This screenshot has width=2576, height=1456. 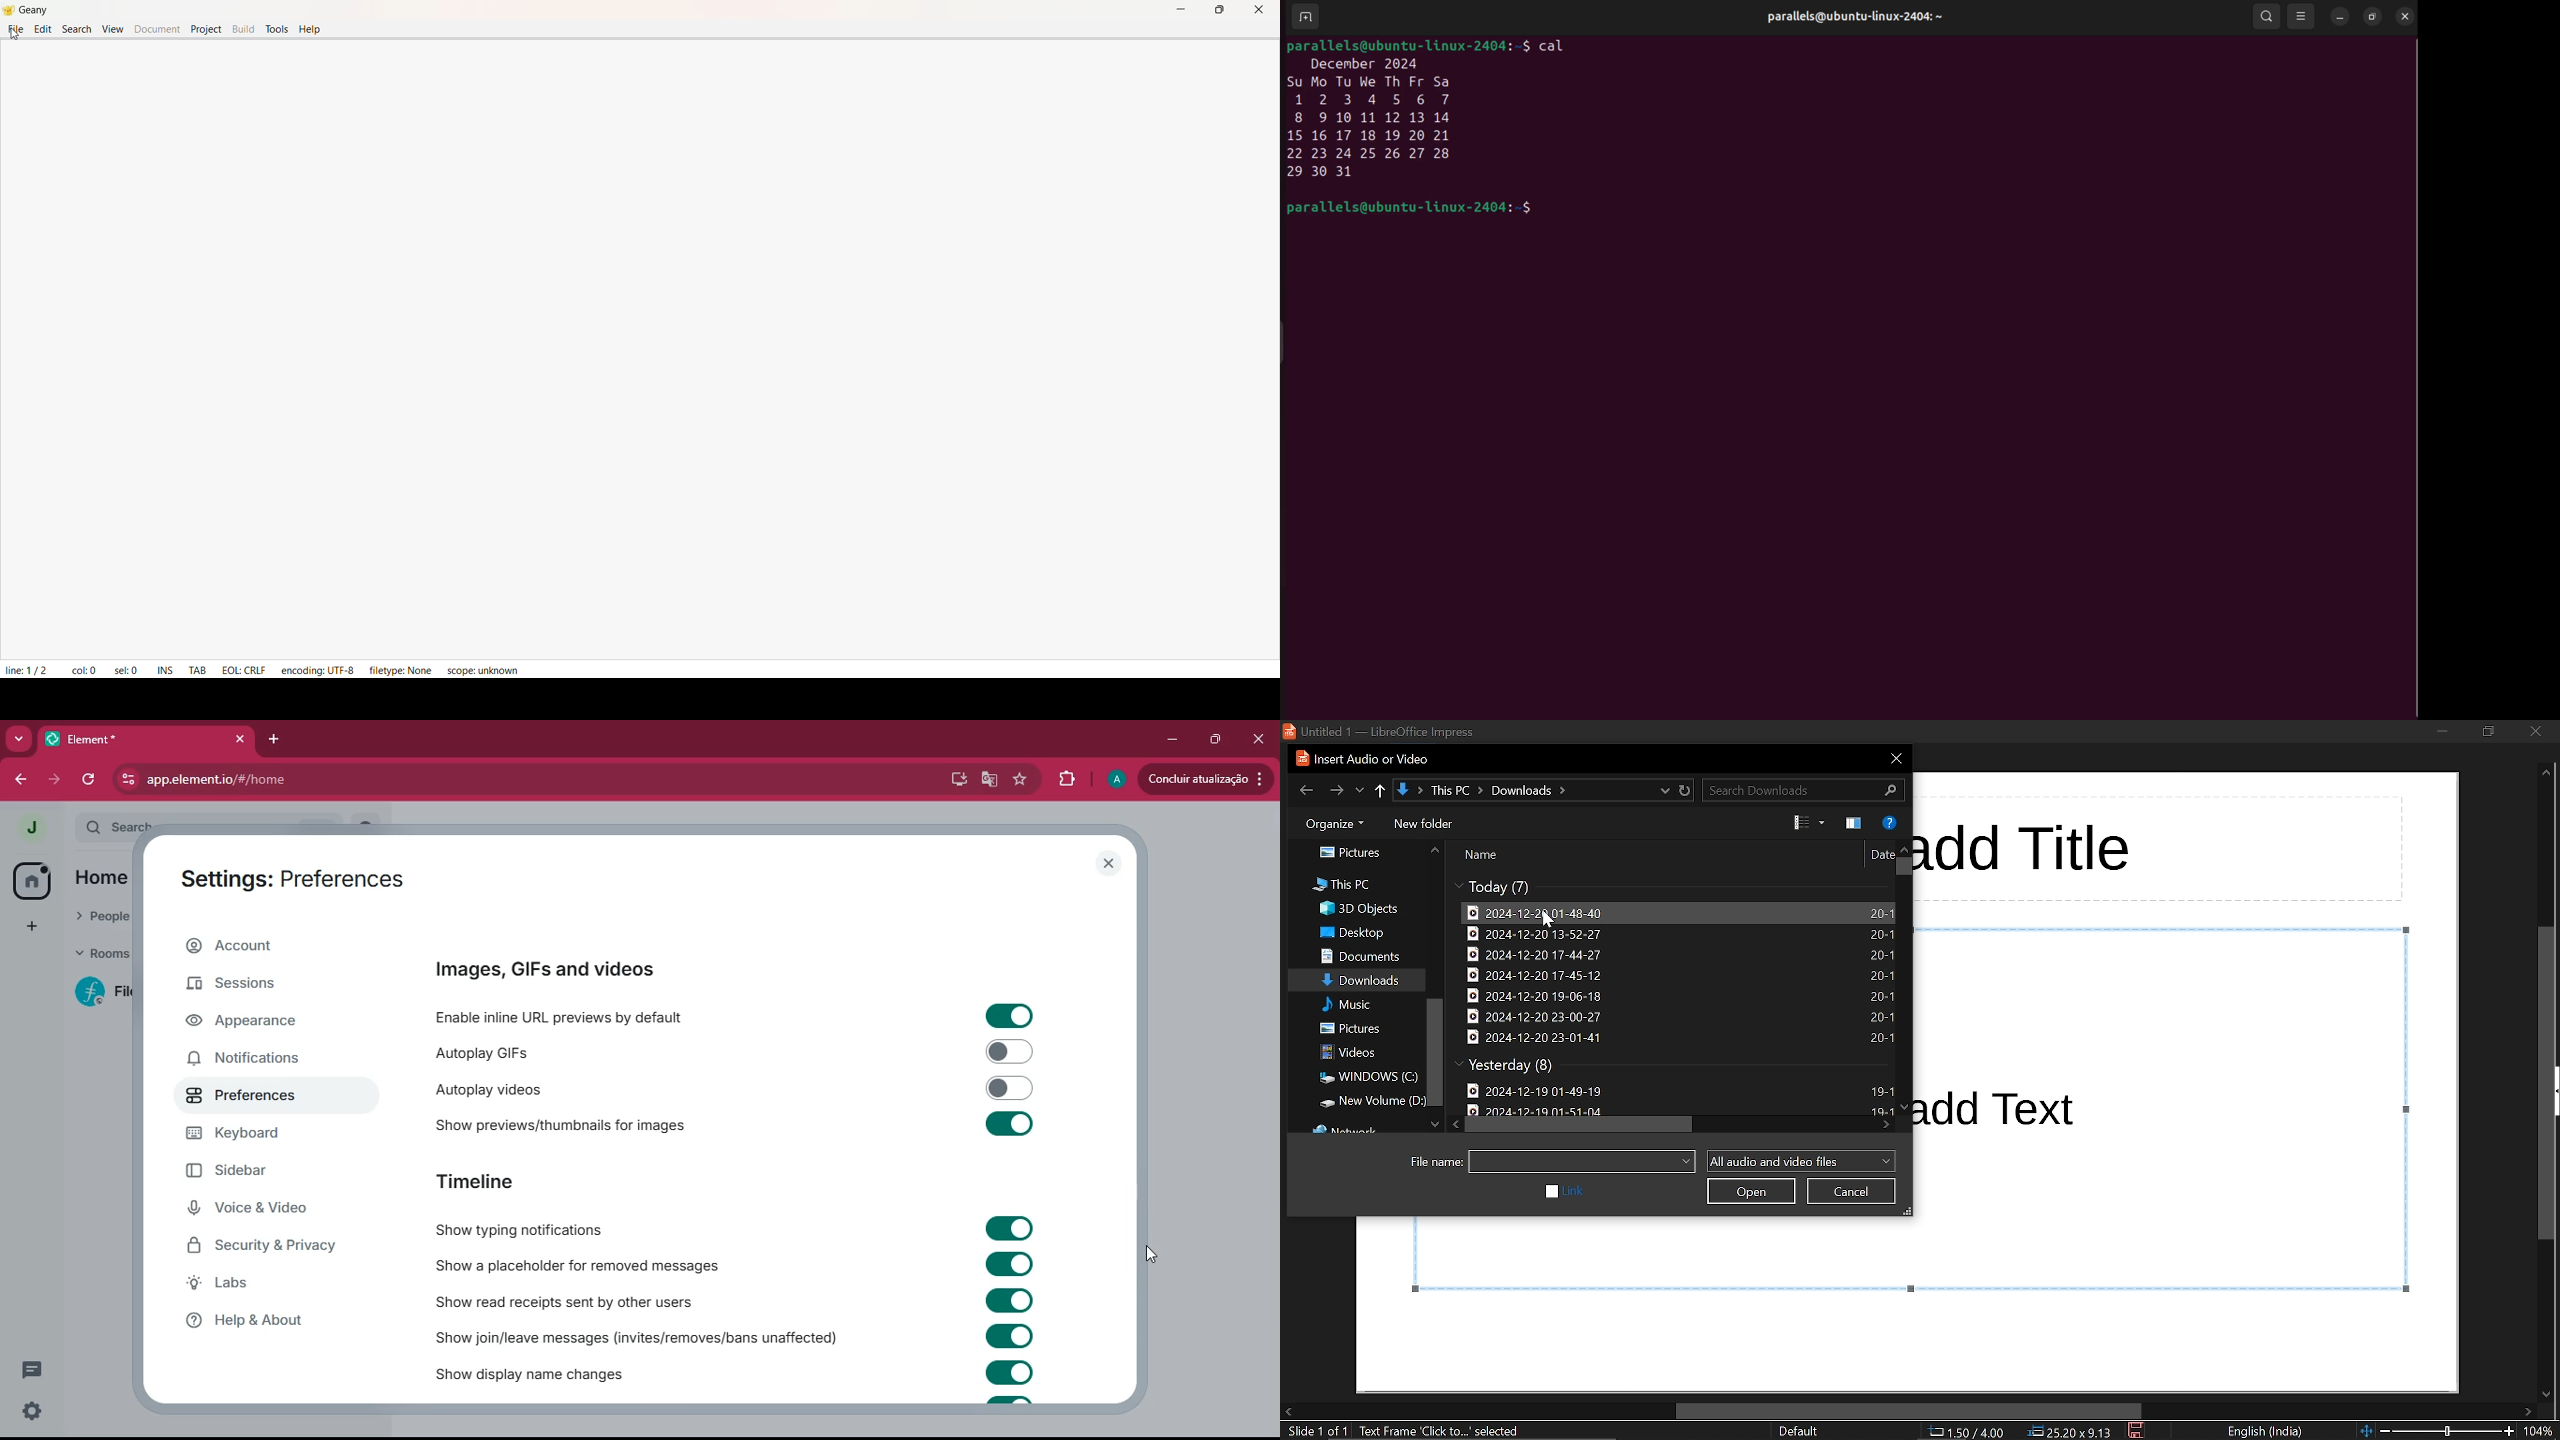 What do you see at coordinates (1316, 1432) in the screenshot?
I see `current slide` at bounding box center [1316, 1432].